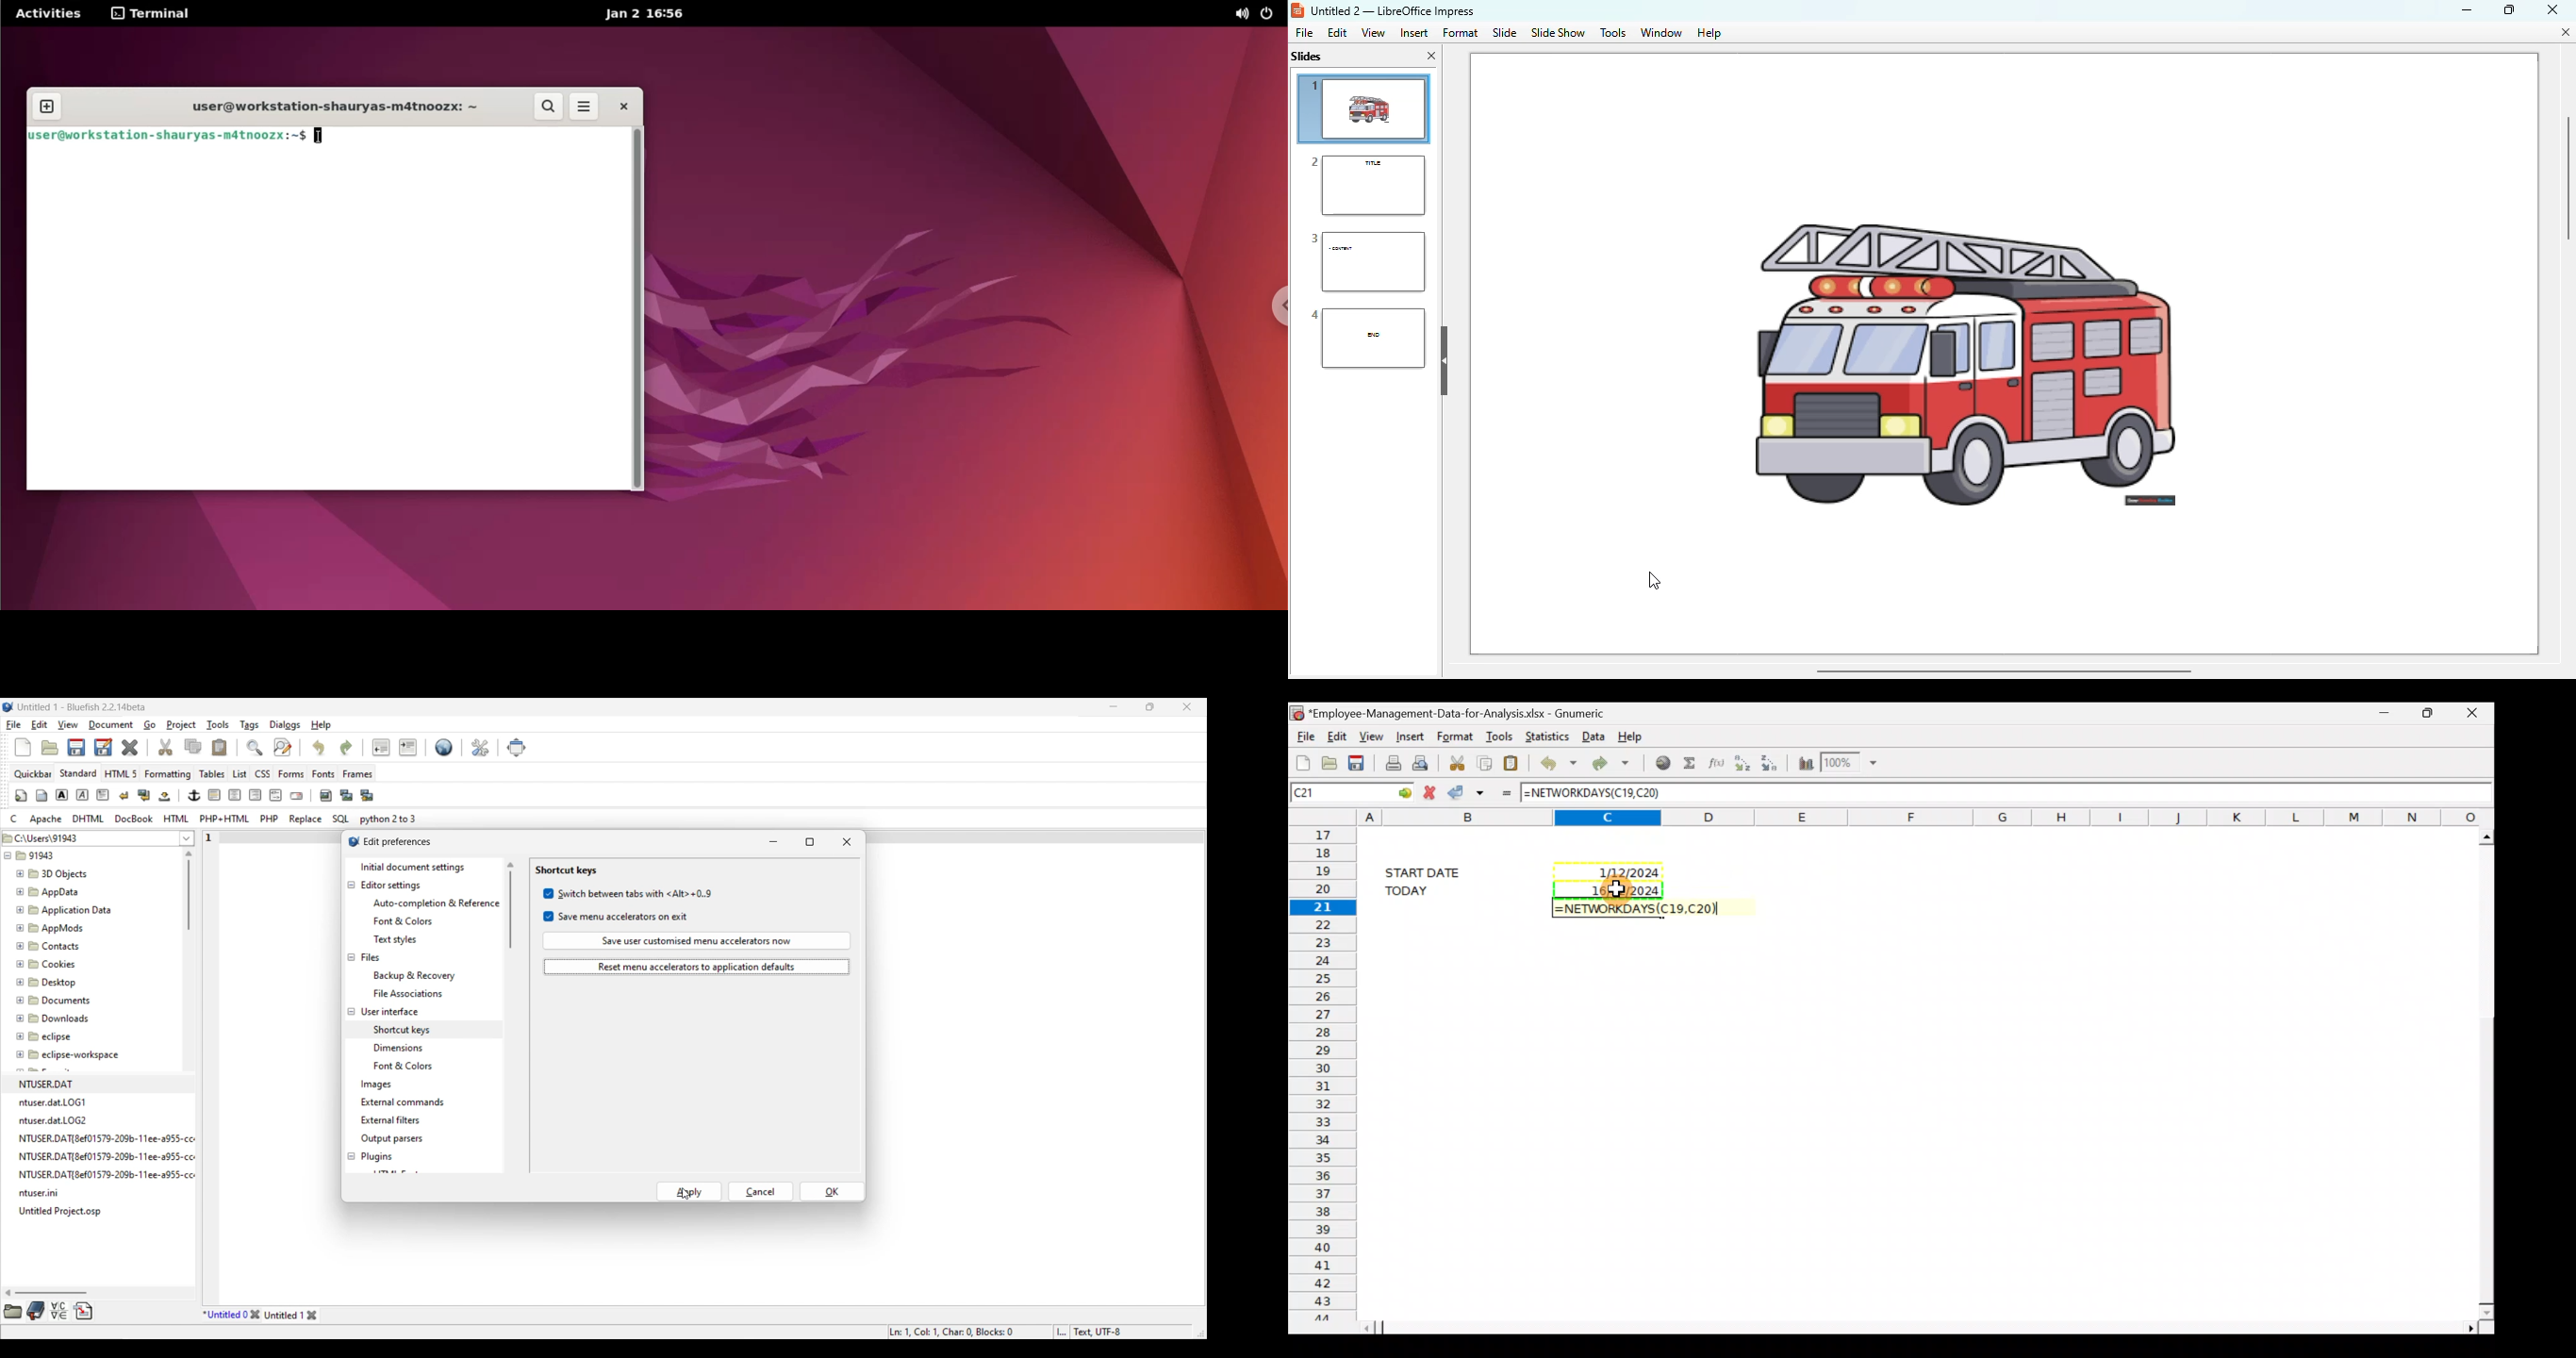 The width and height of the screenshot is (2576, 1372). What do you see at coordinates (239, 774) in the screenshot?
I see `List` at bounding box center [239, 774].